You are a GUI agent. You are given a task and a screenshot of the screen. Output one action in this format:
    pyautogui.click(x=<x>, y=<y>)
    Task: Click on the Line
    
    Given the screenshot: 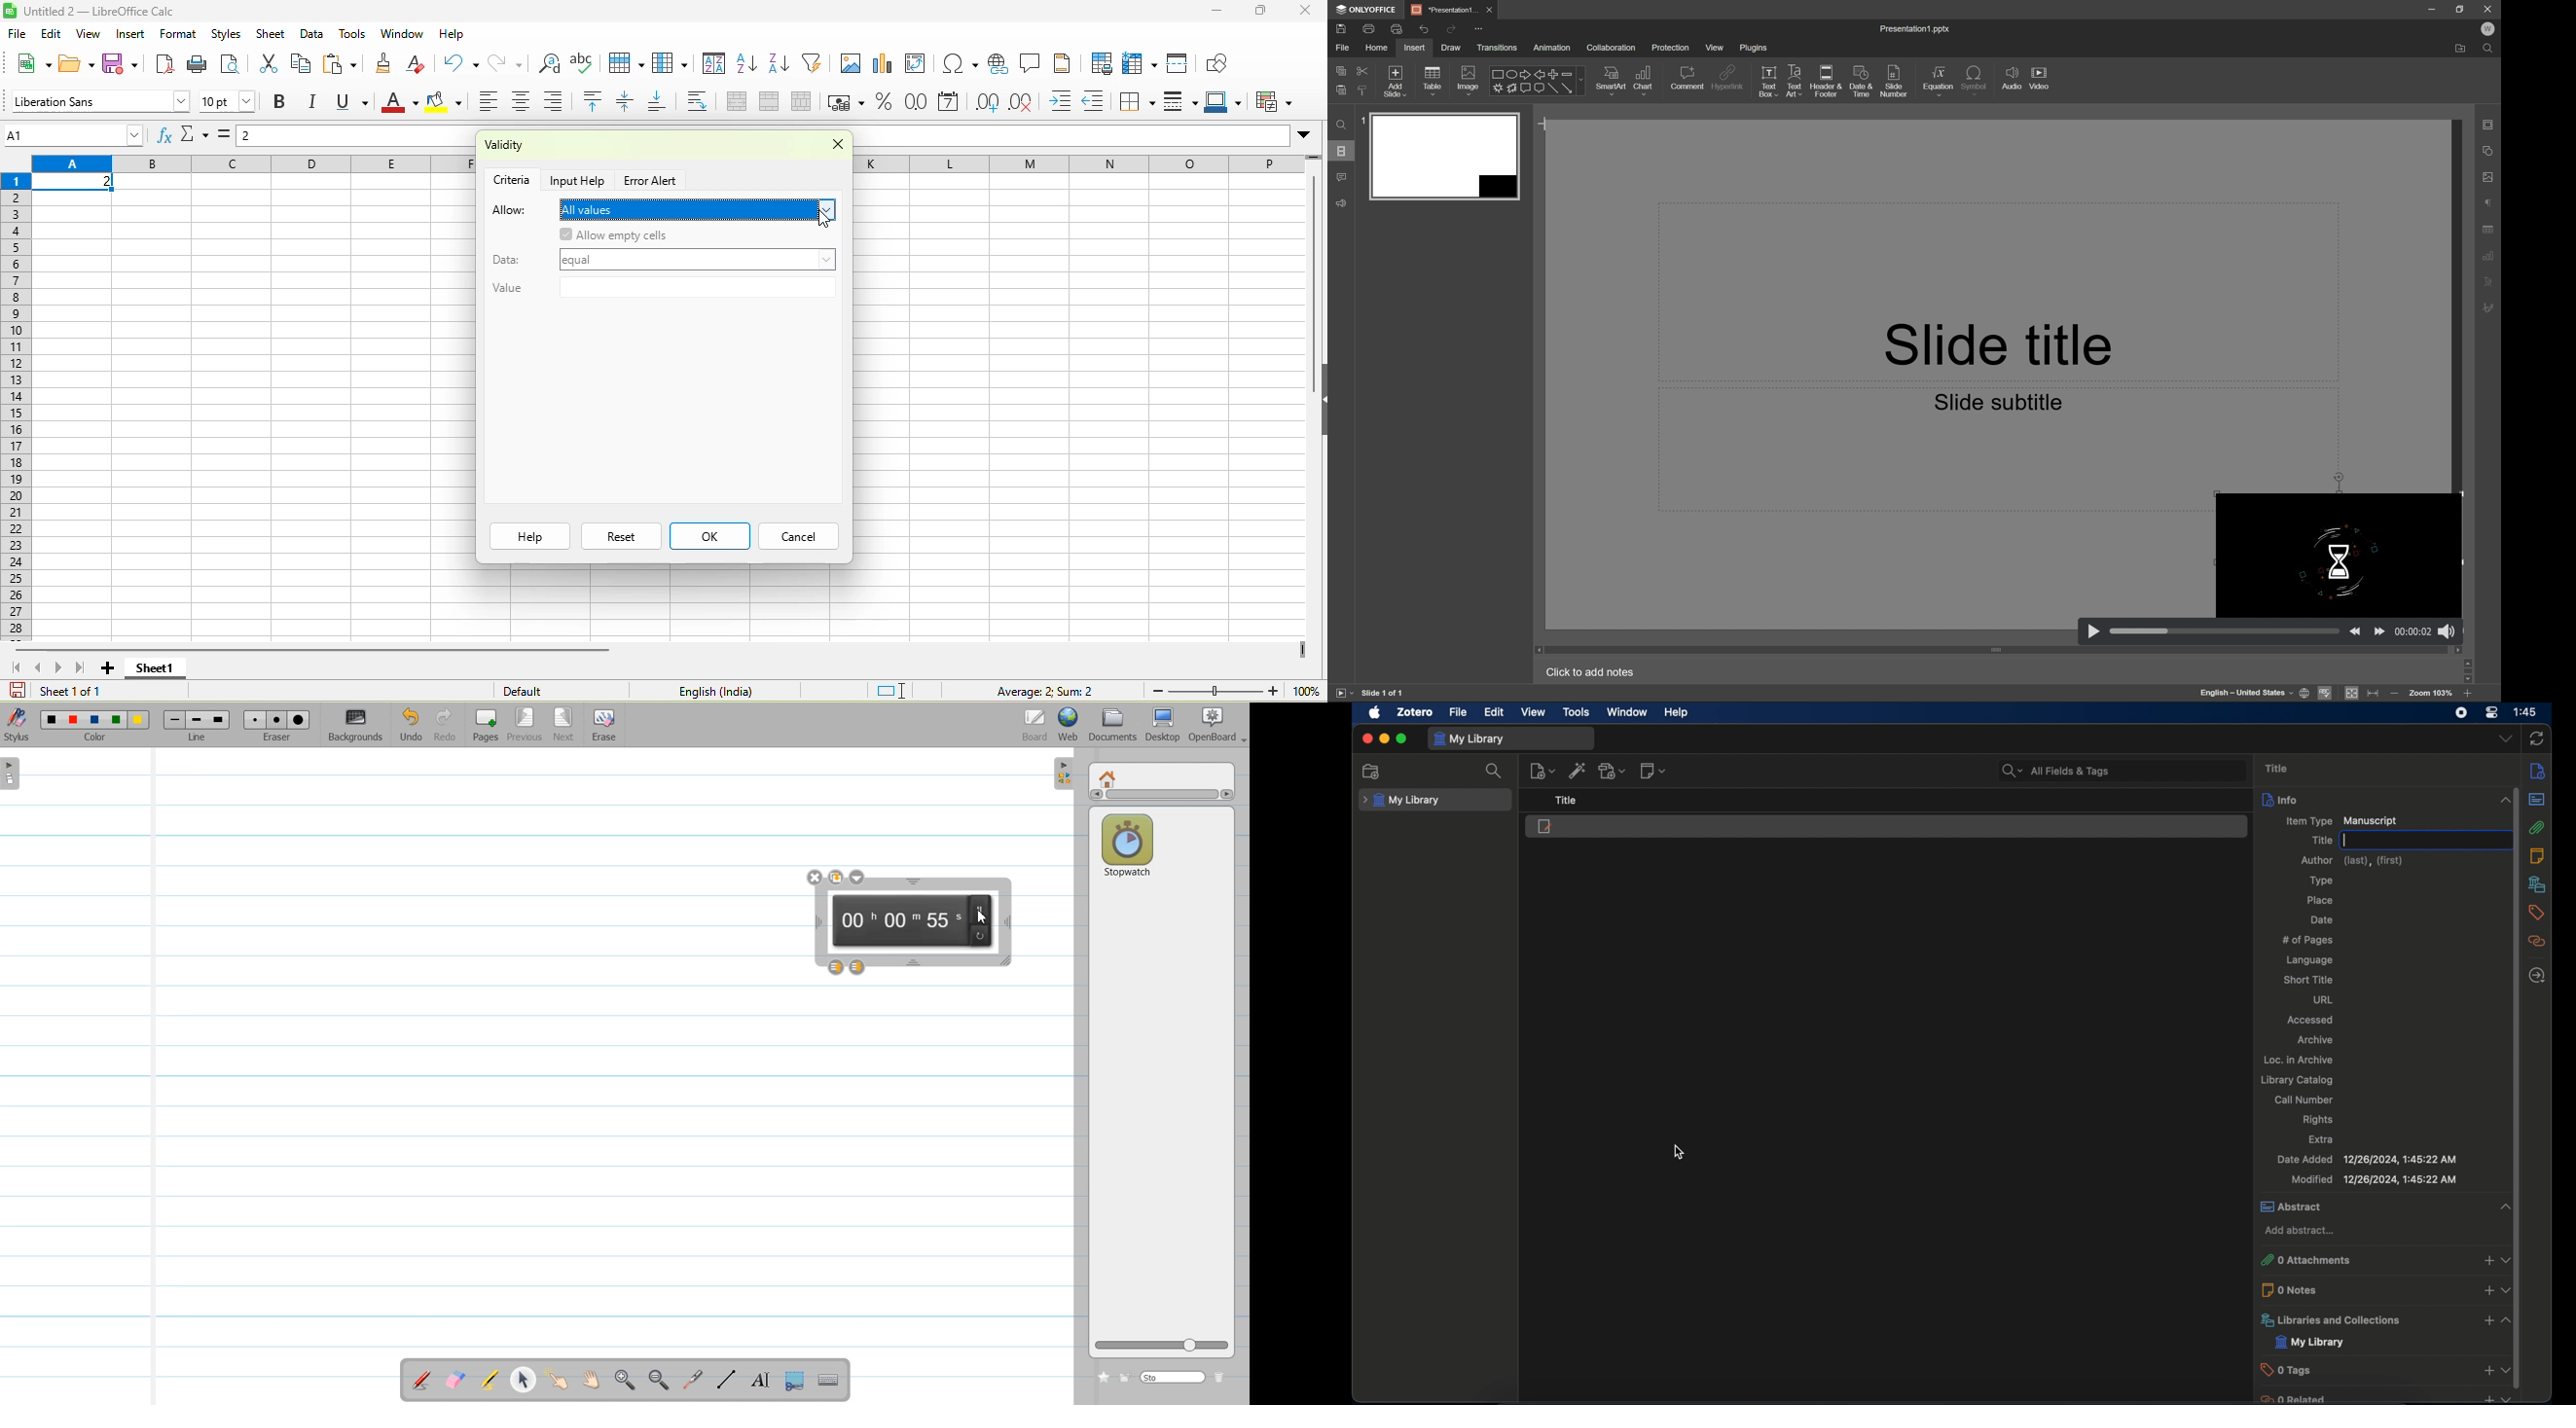 What is the action you would take?
    pyautogui.click(x=197, y=725)
    